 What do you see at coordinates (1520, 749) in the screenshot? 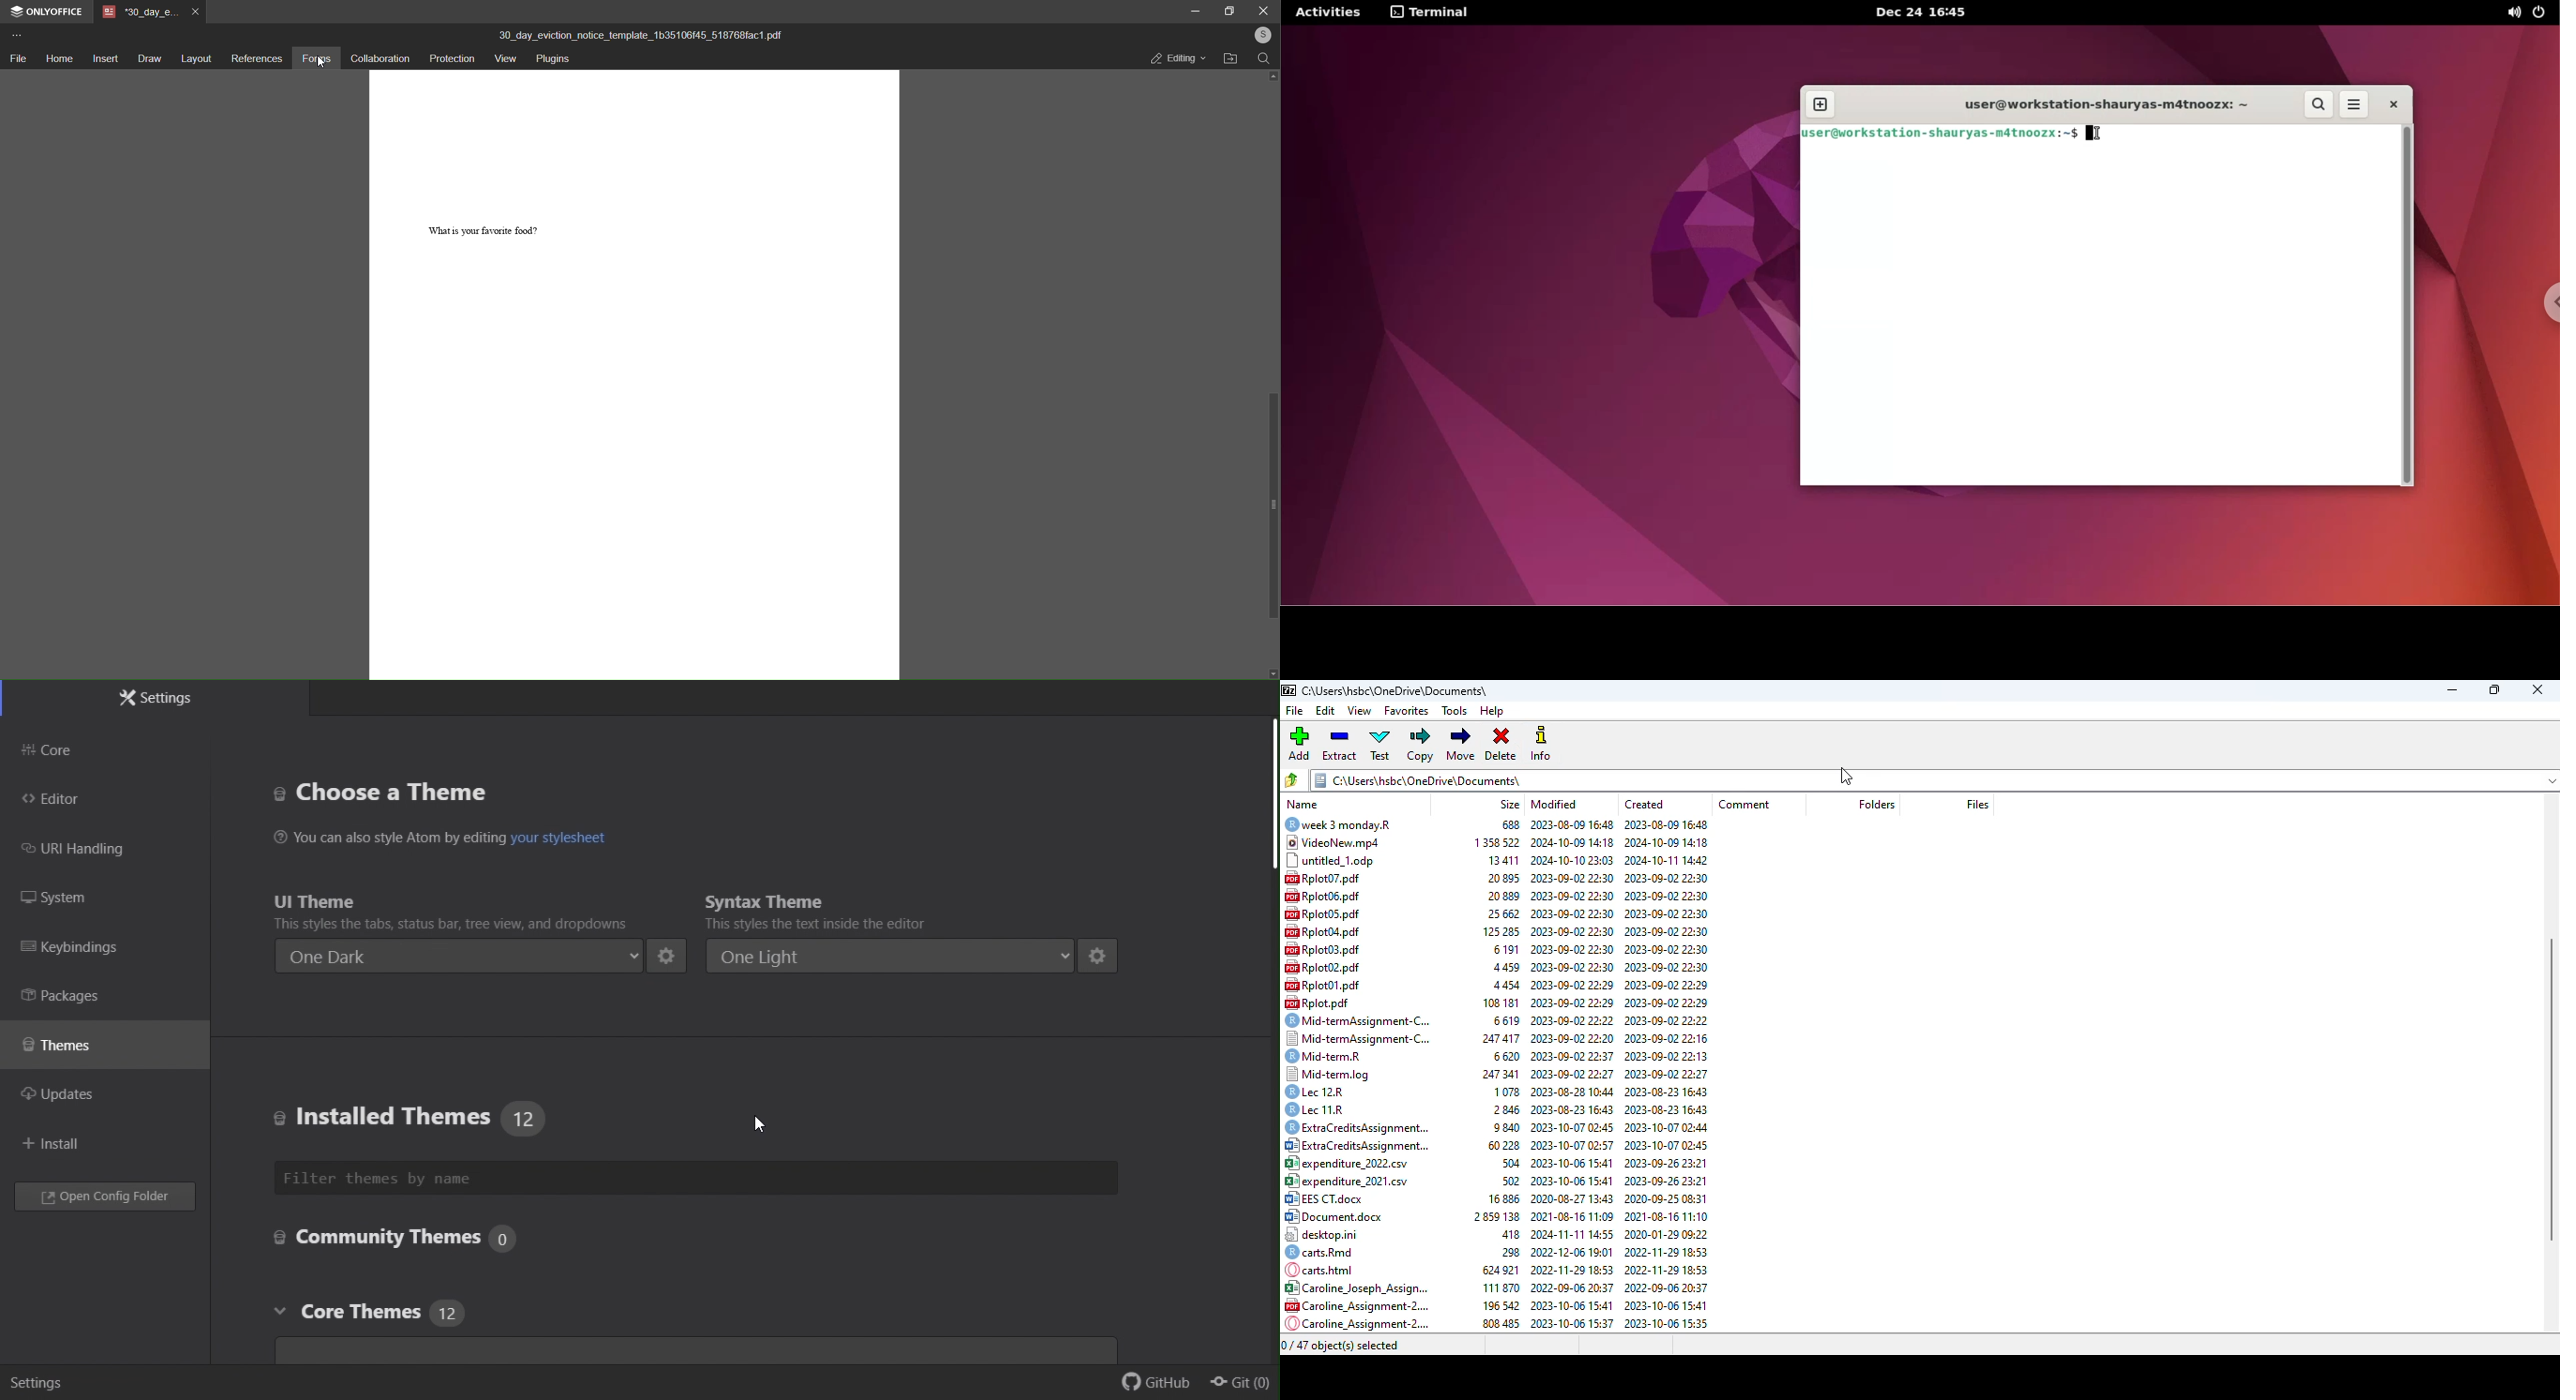
I see `cursor` at bounding box center [1520, 749].